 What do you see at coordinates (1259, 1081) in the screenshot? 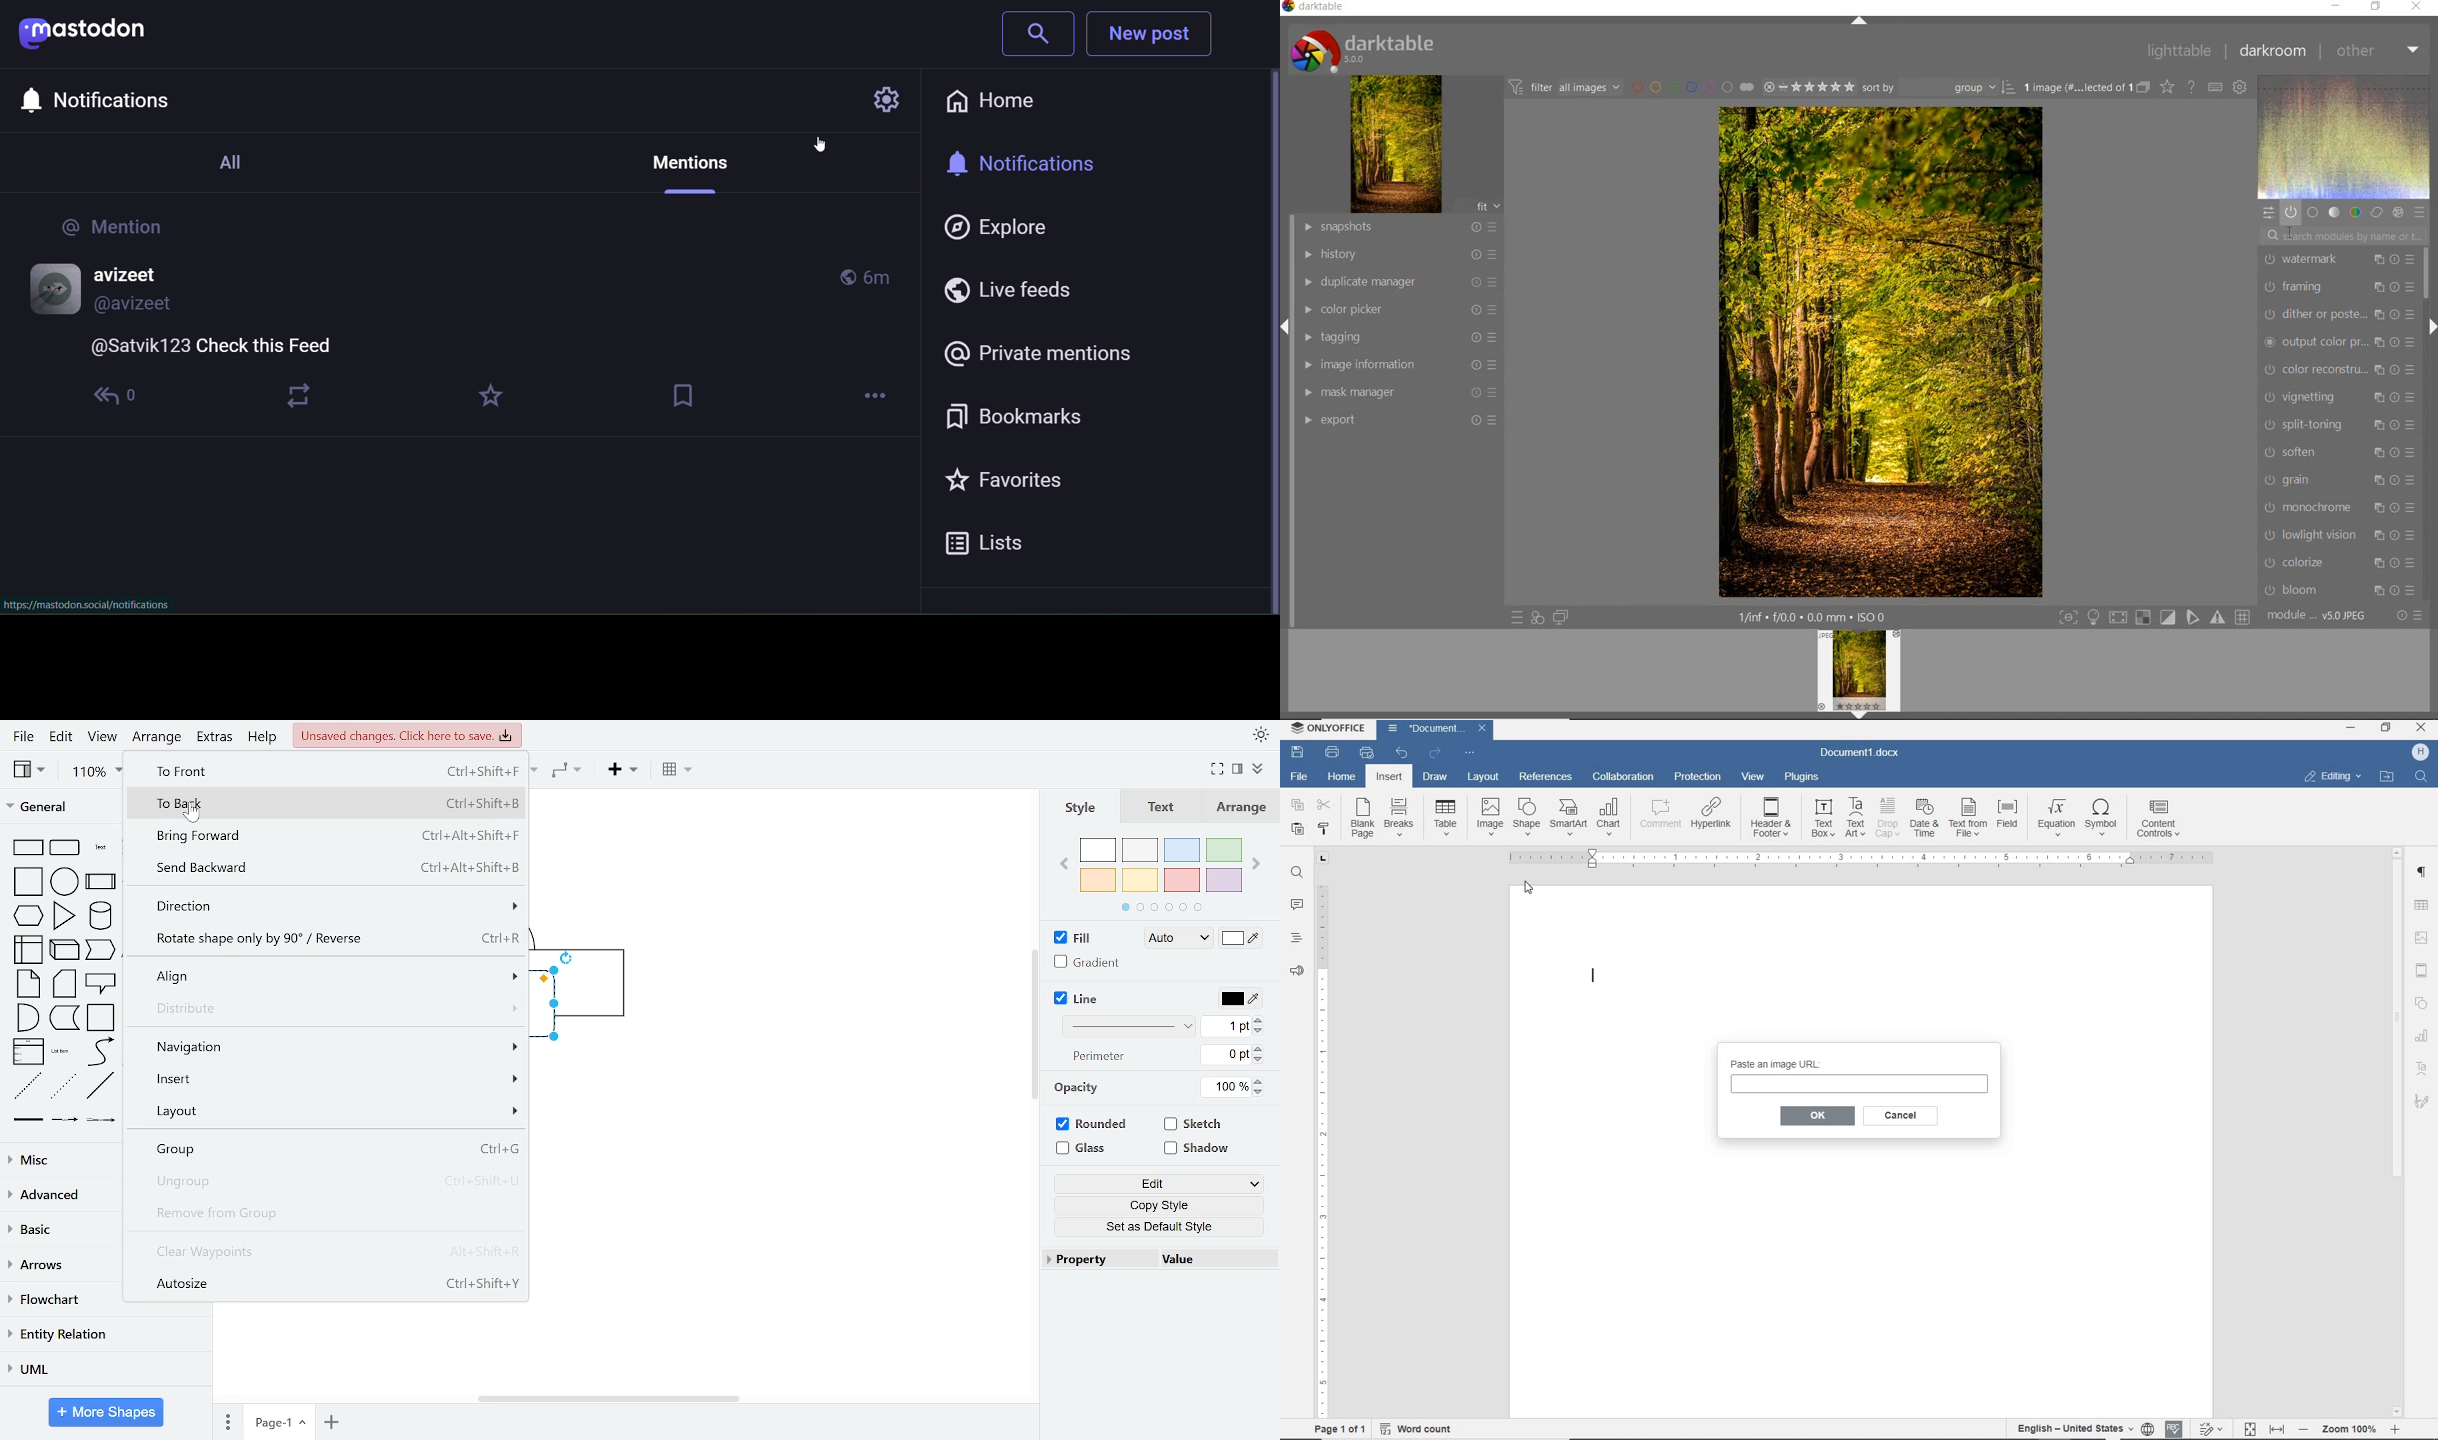
I see `increase opacity` at bounding box center [1259, 1081].